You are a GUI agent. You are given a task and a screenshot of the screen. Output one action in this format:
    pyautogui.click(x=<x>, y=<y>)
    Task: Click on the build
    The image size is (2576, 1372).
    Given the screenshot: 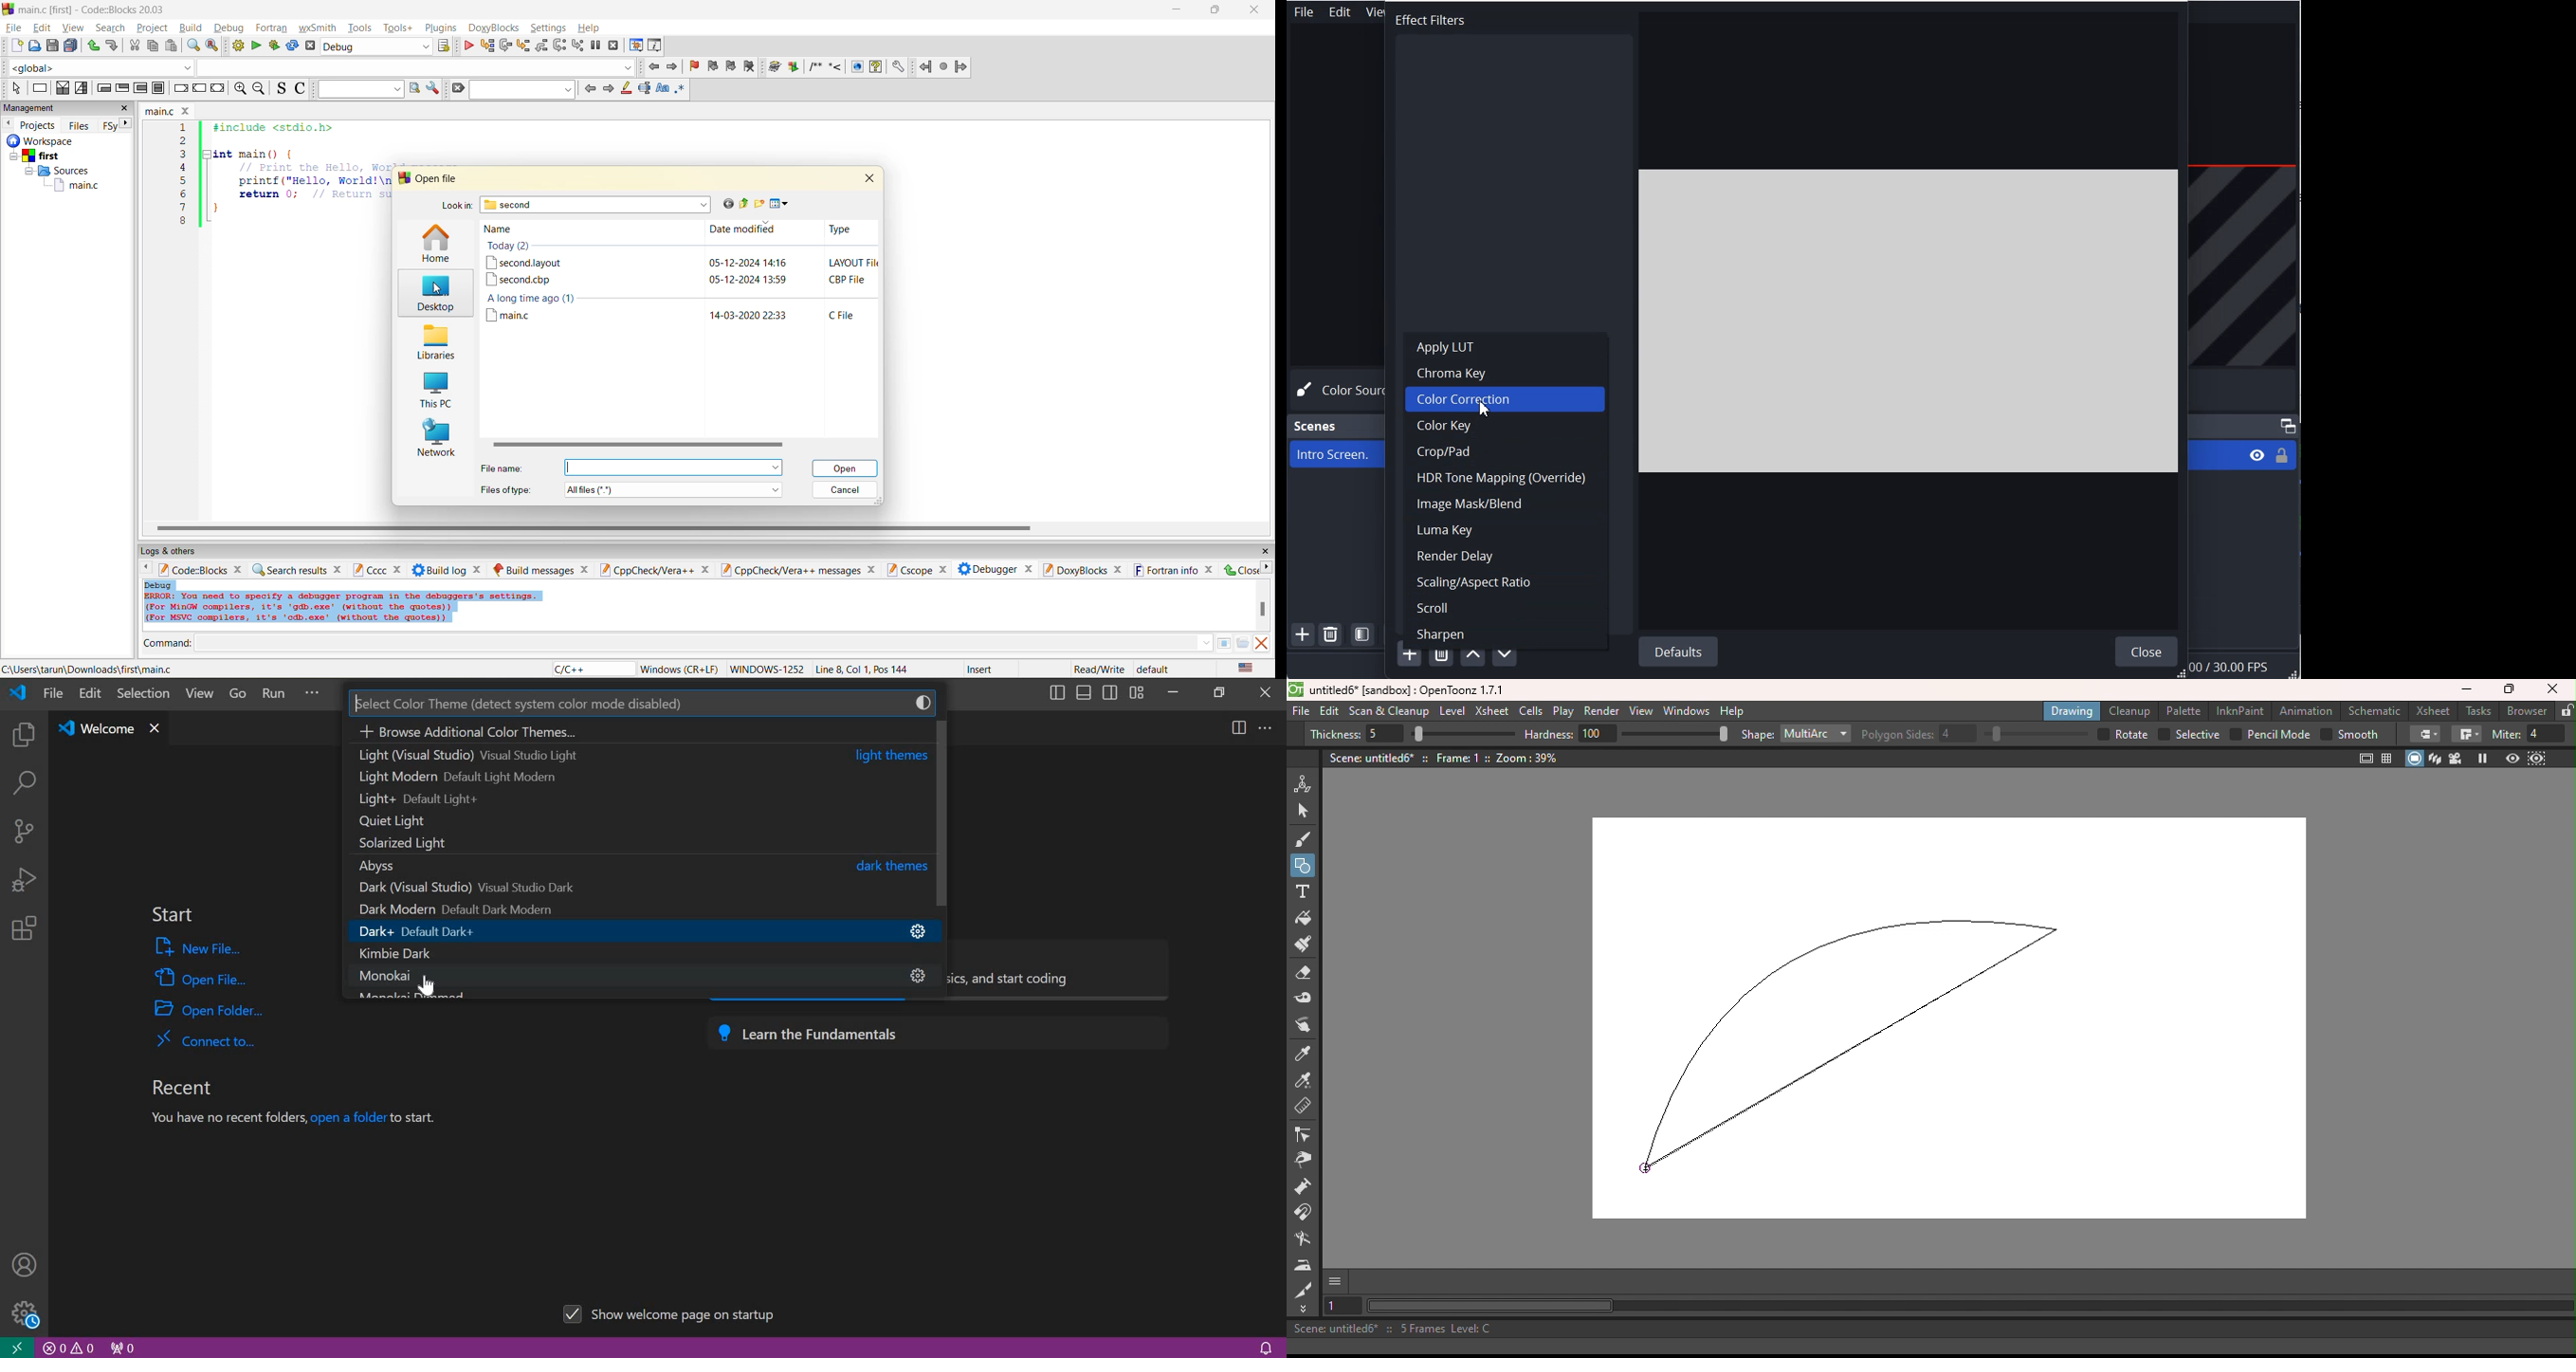 What is the action you would take?
    pyautogui.click(x=238, y=46)
    